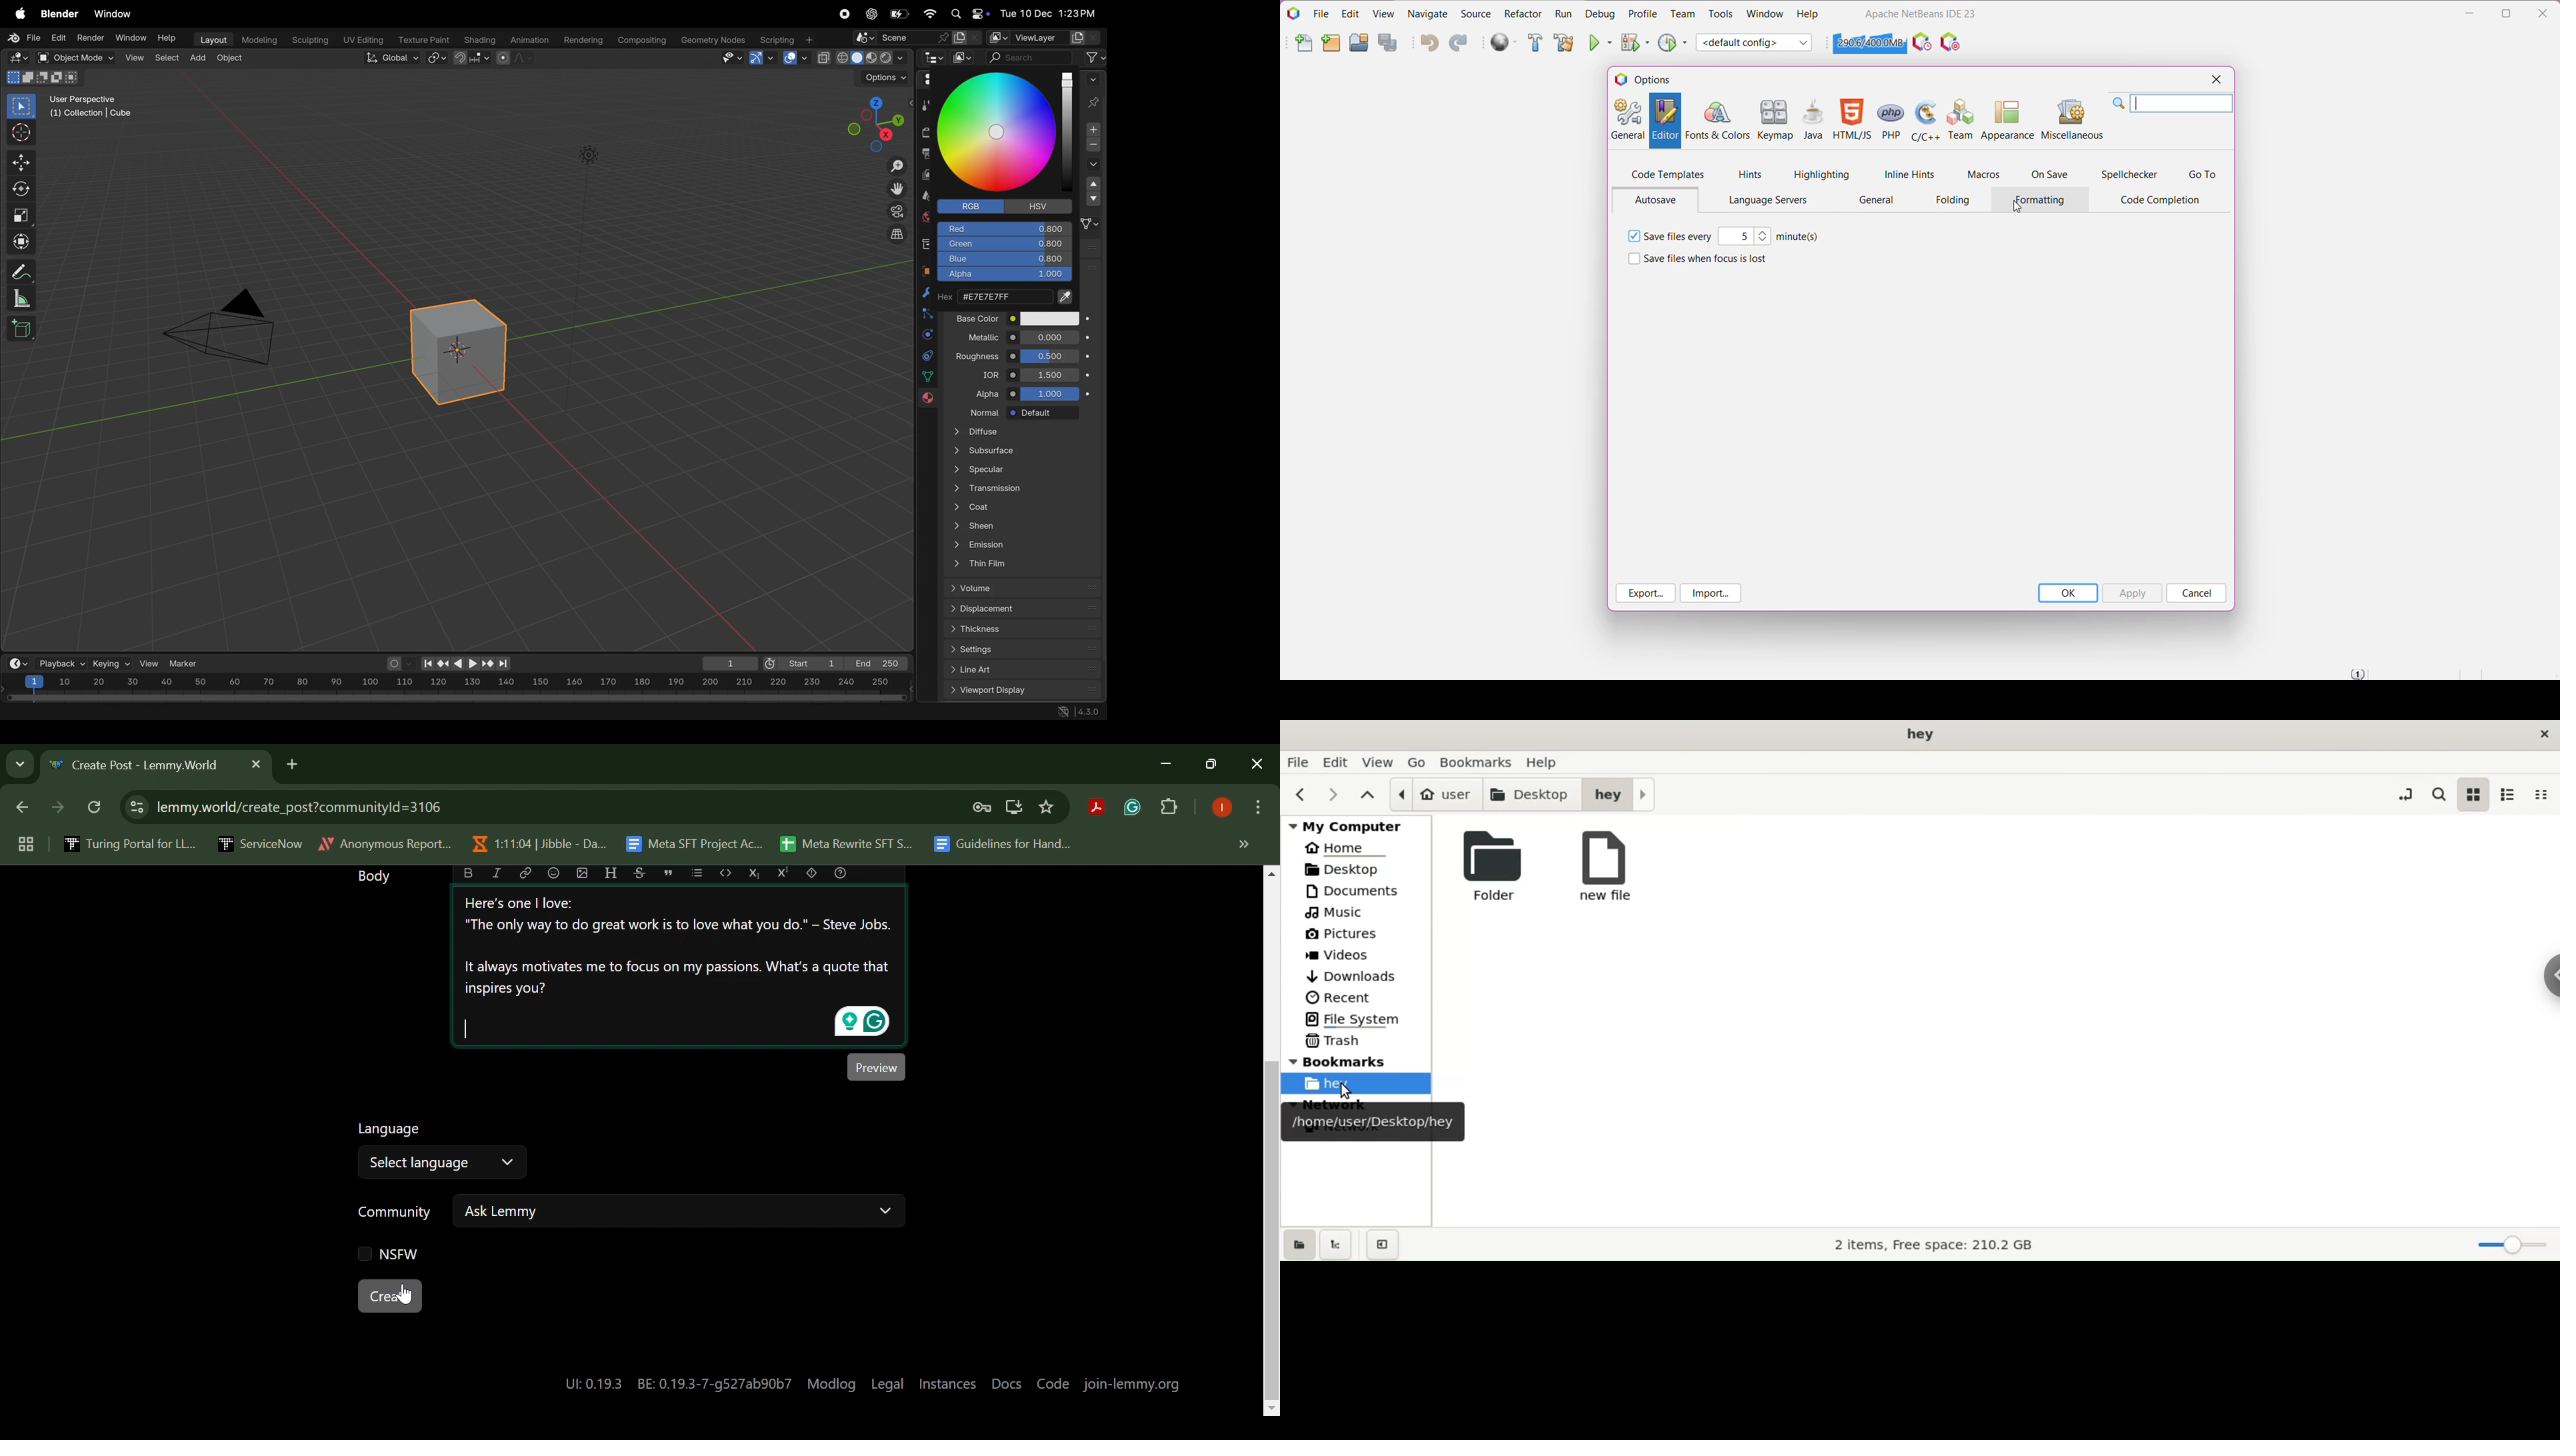 This screenshot has width=2576, height=1456. What do you see at coordinates (1046, 808) in the screenshot?
I see `Bookmark Site Button` at bounding box center [1046, 808].